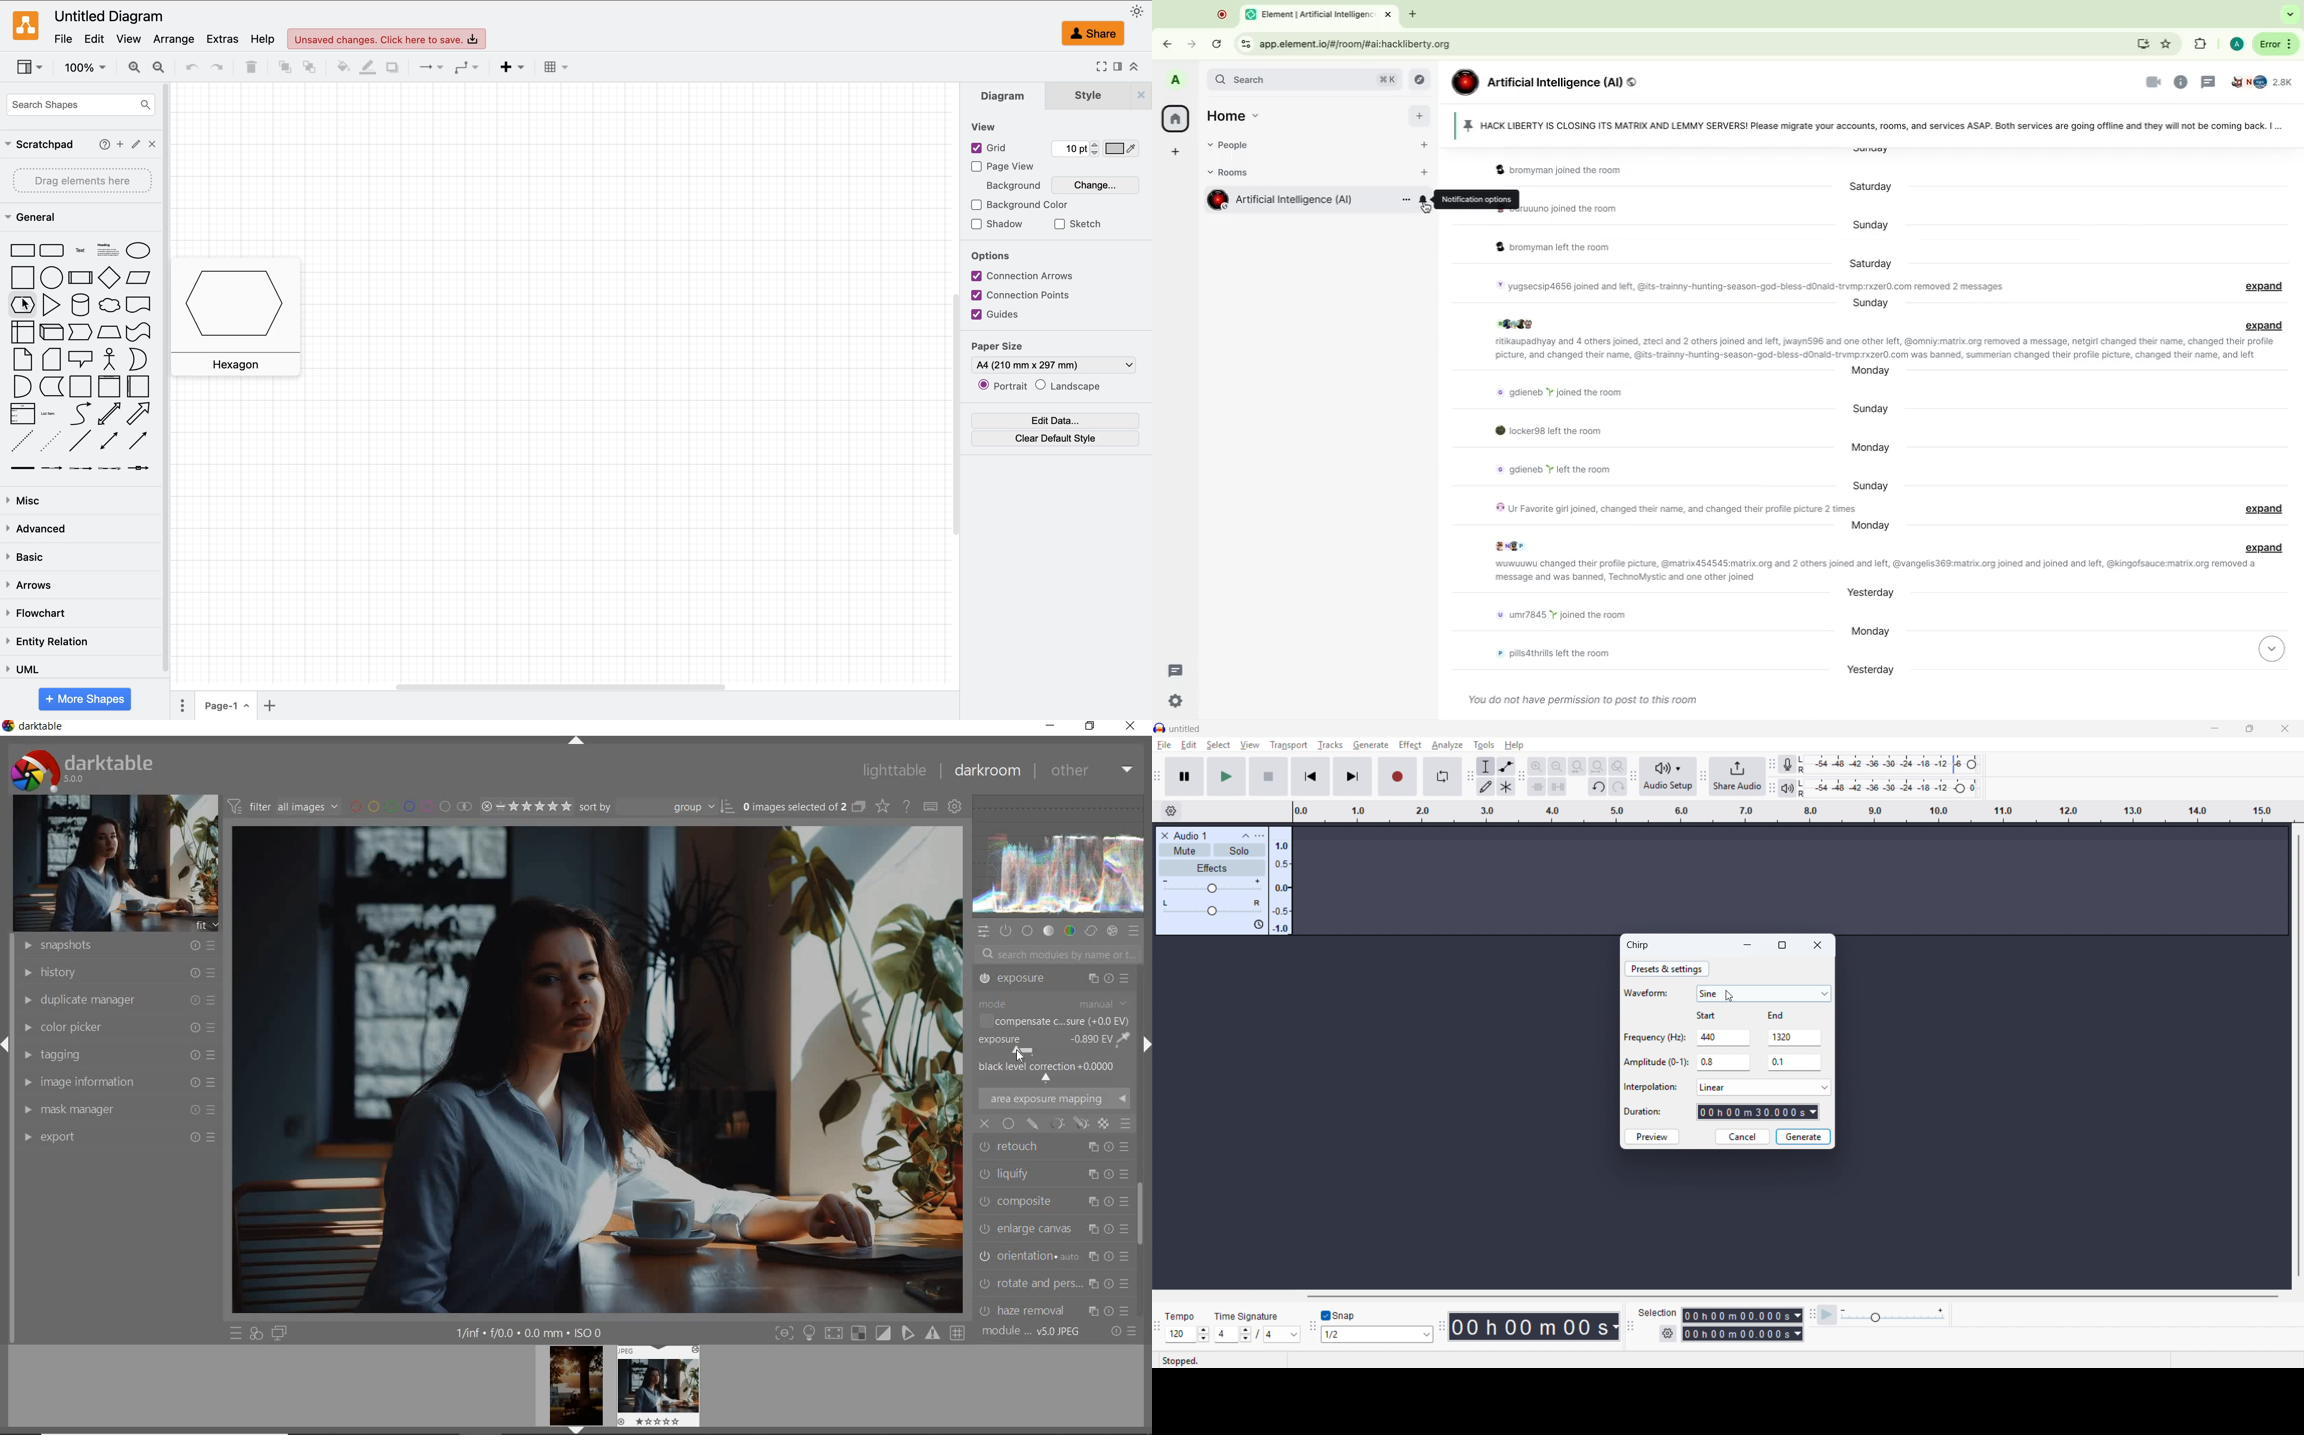 This screenshot has width=2324, height=1456. What do you see at coordinates (117, 1109) in the screenshot?
I see `MASK MANAGER` at bounding box center [117, 1109].